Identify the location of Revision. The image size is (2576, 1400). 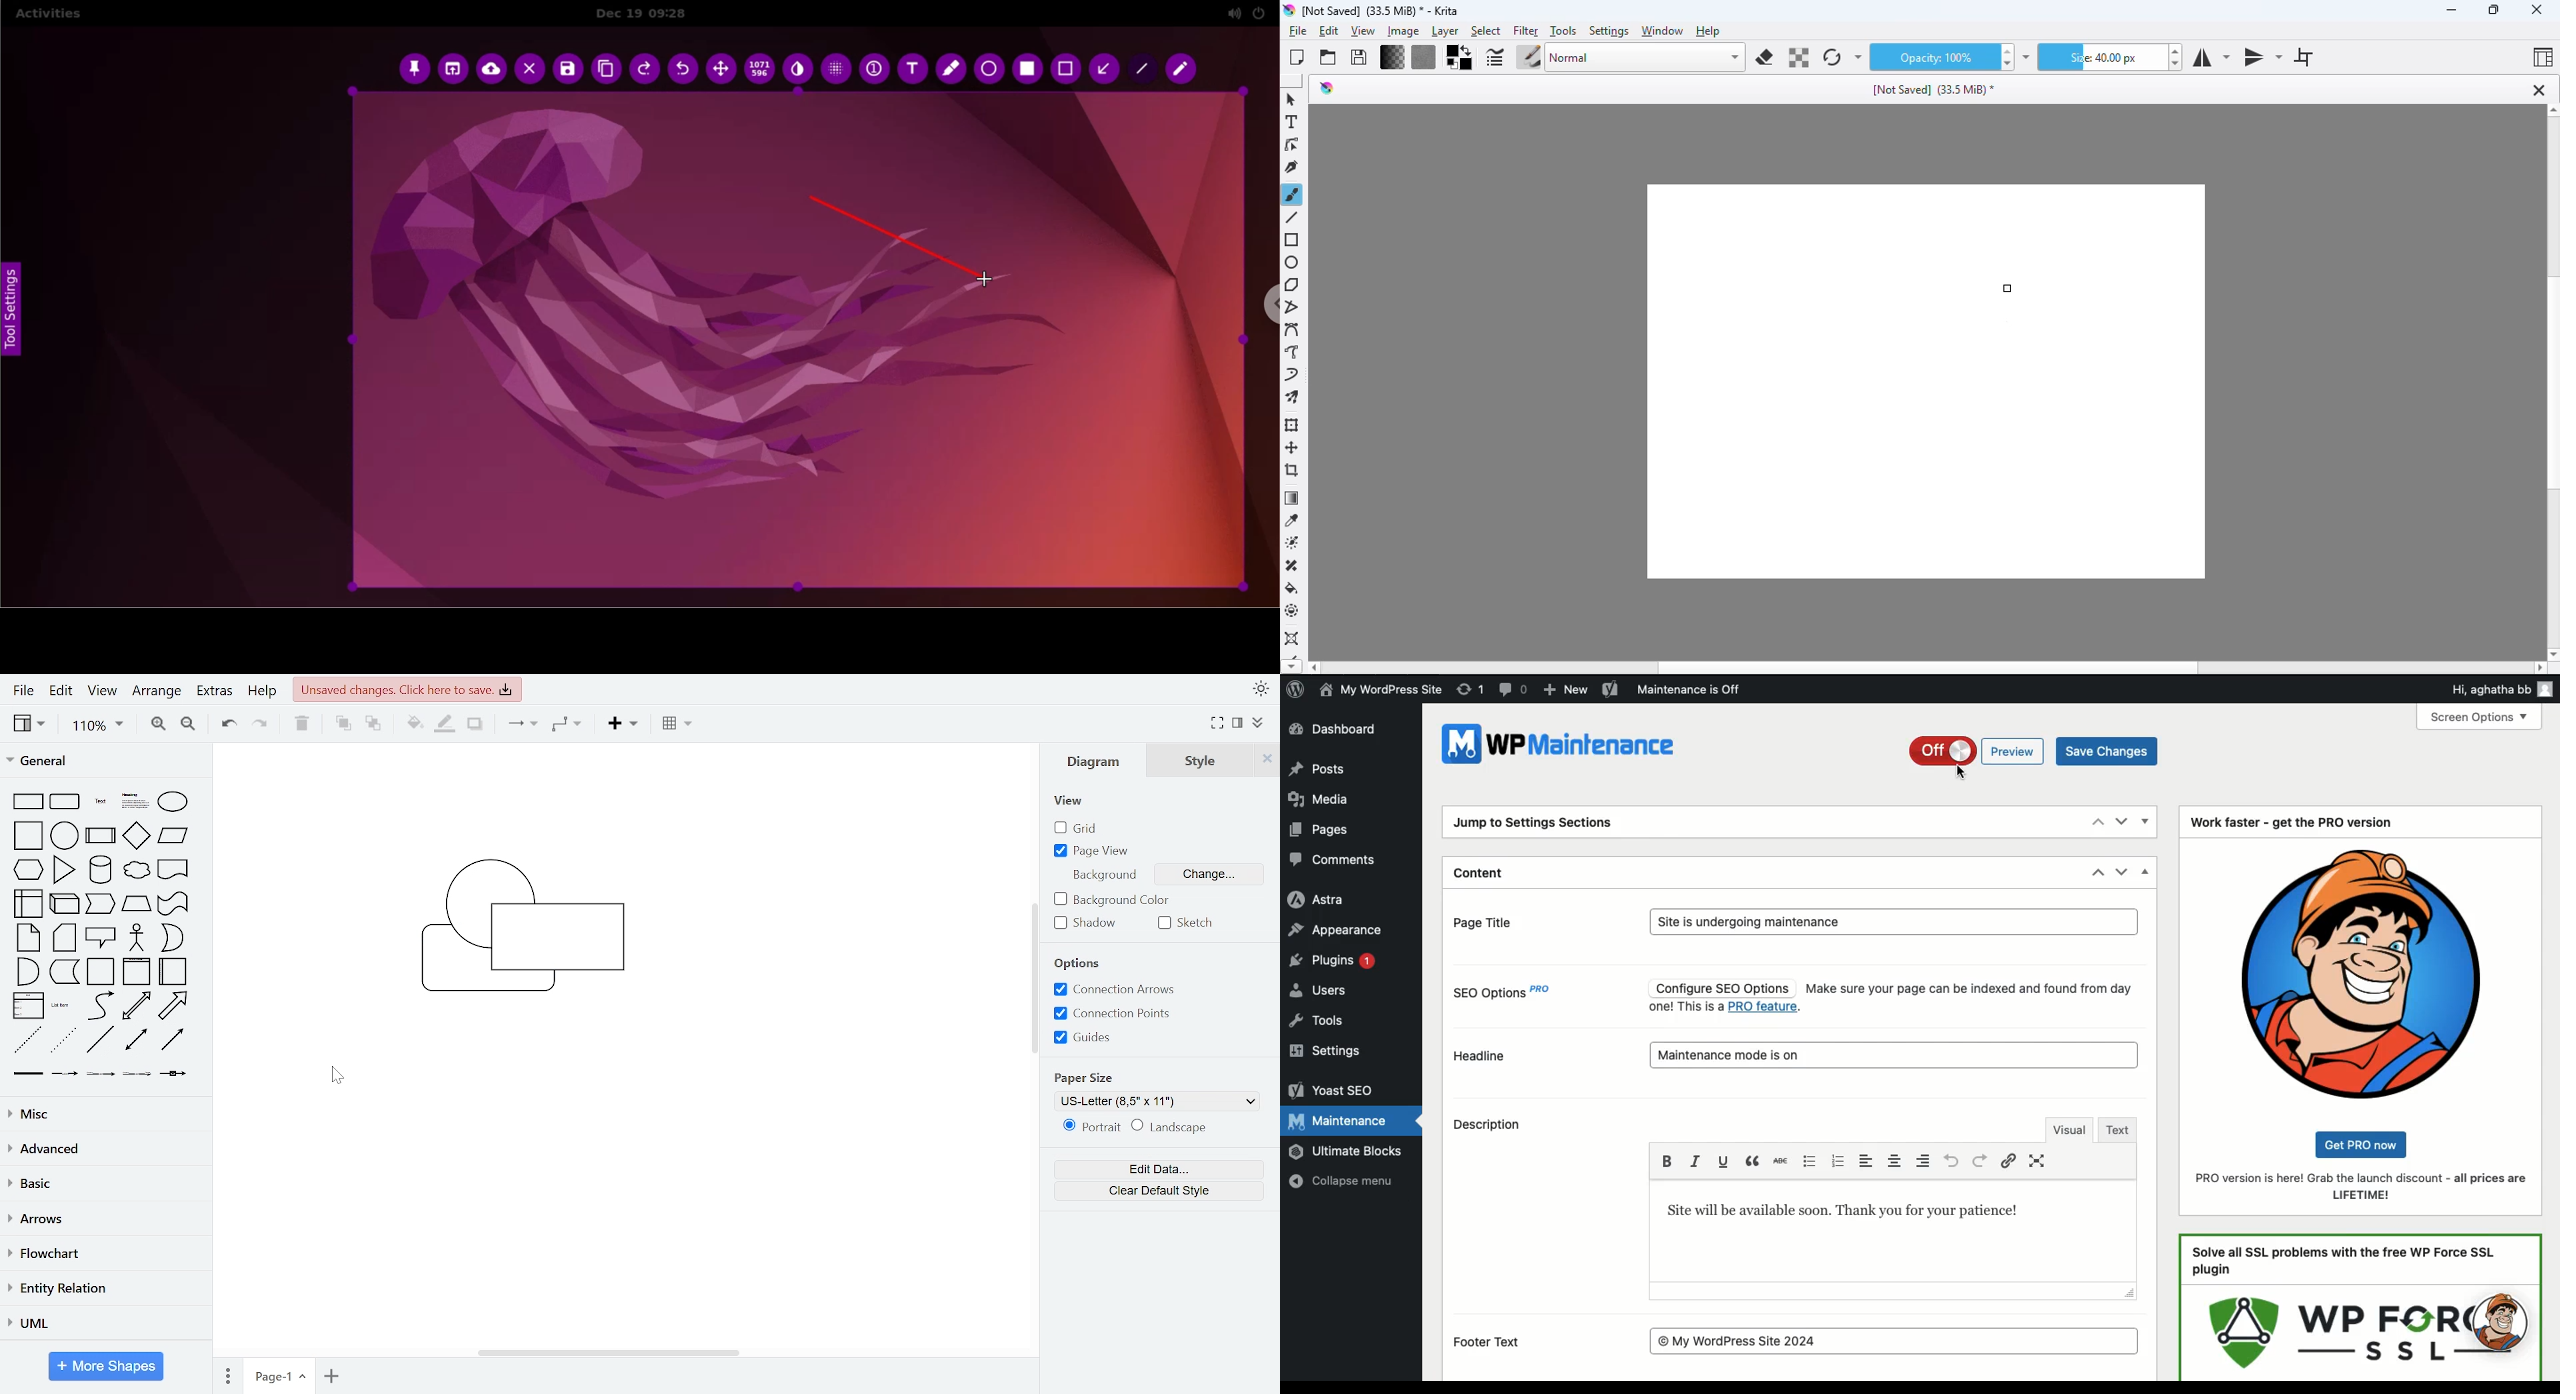
(1470, 690).